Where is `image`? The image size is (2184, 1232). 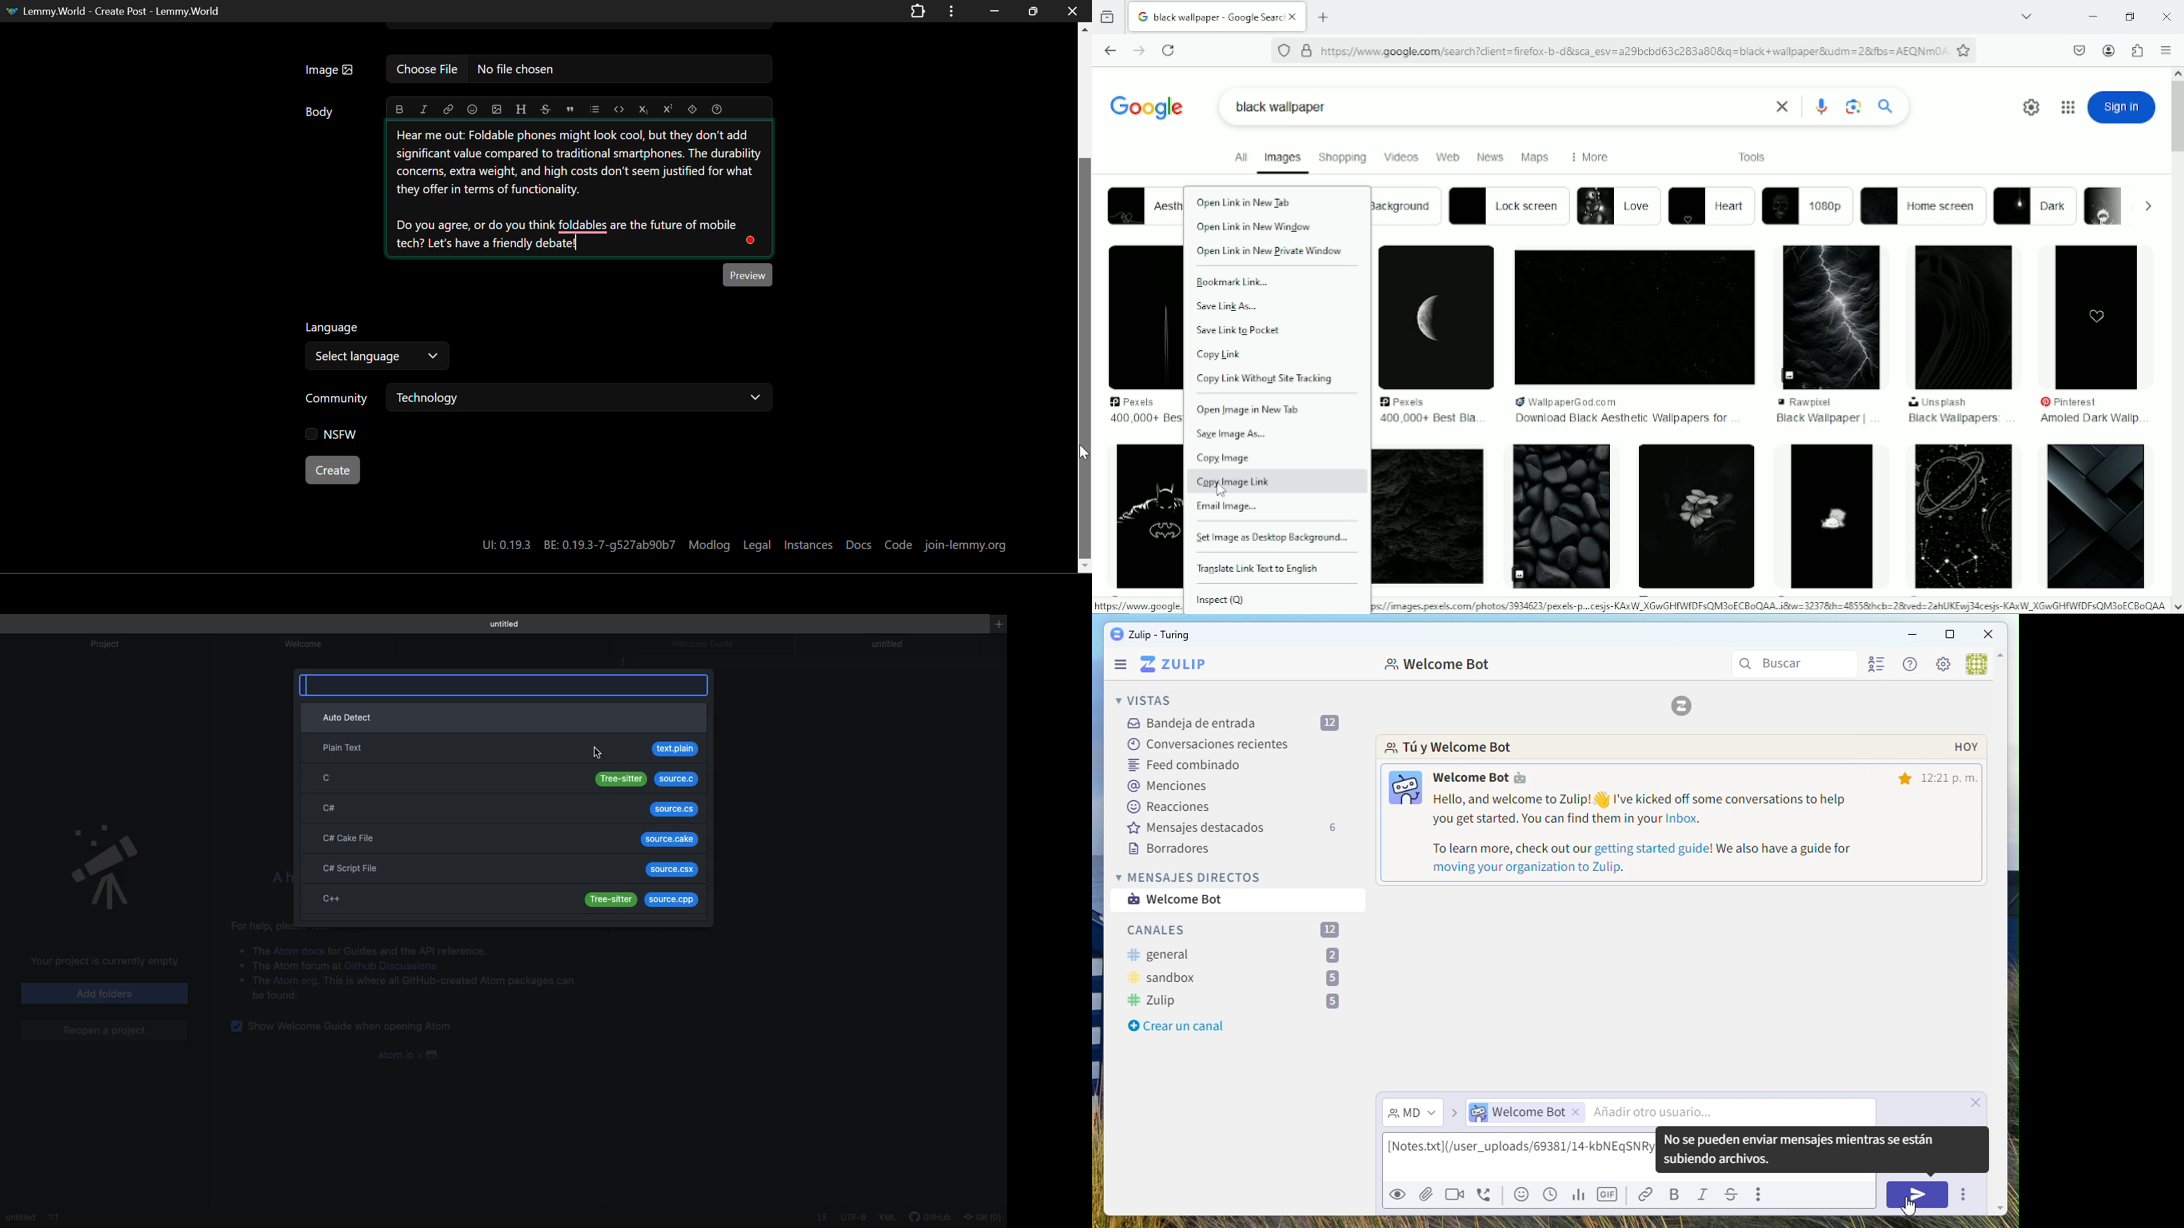 image is located at coordinates (2105, 205).